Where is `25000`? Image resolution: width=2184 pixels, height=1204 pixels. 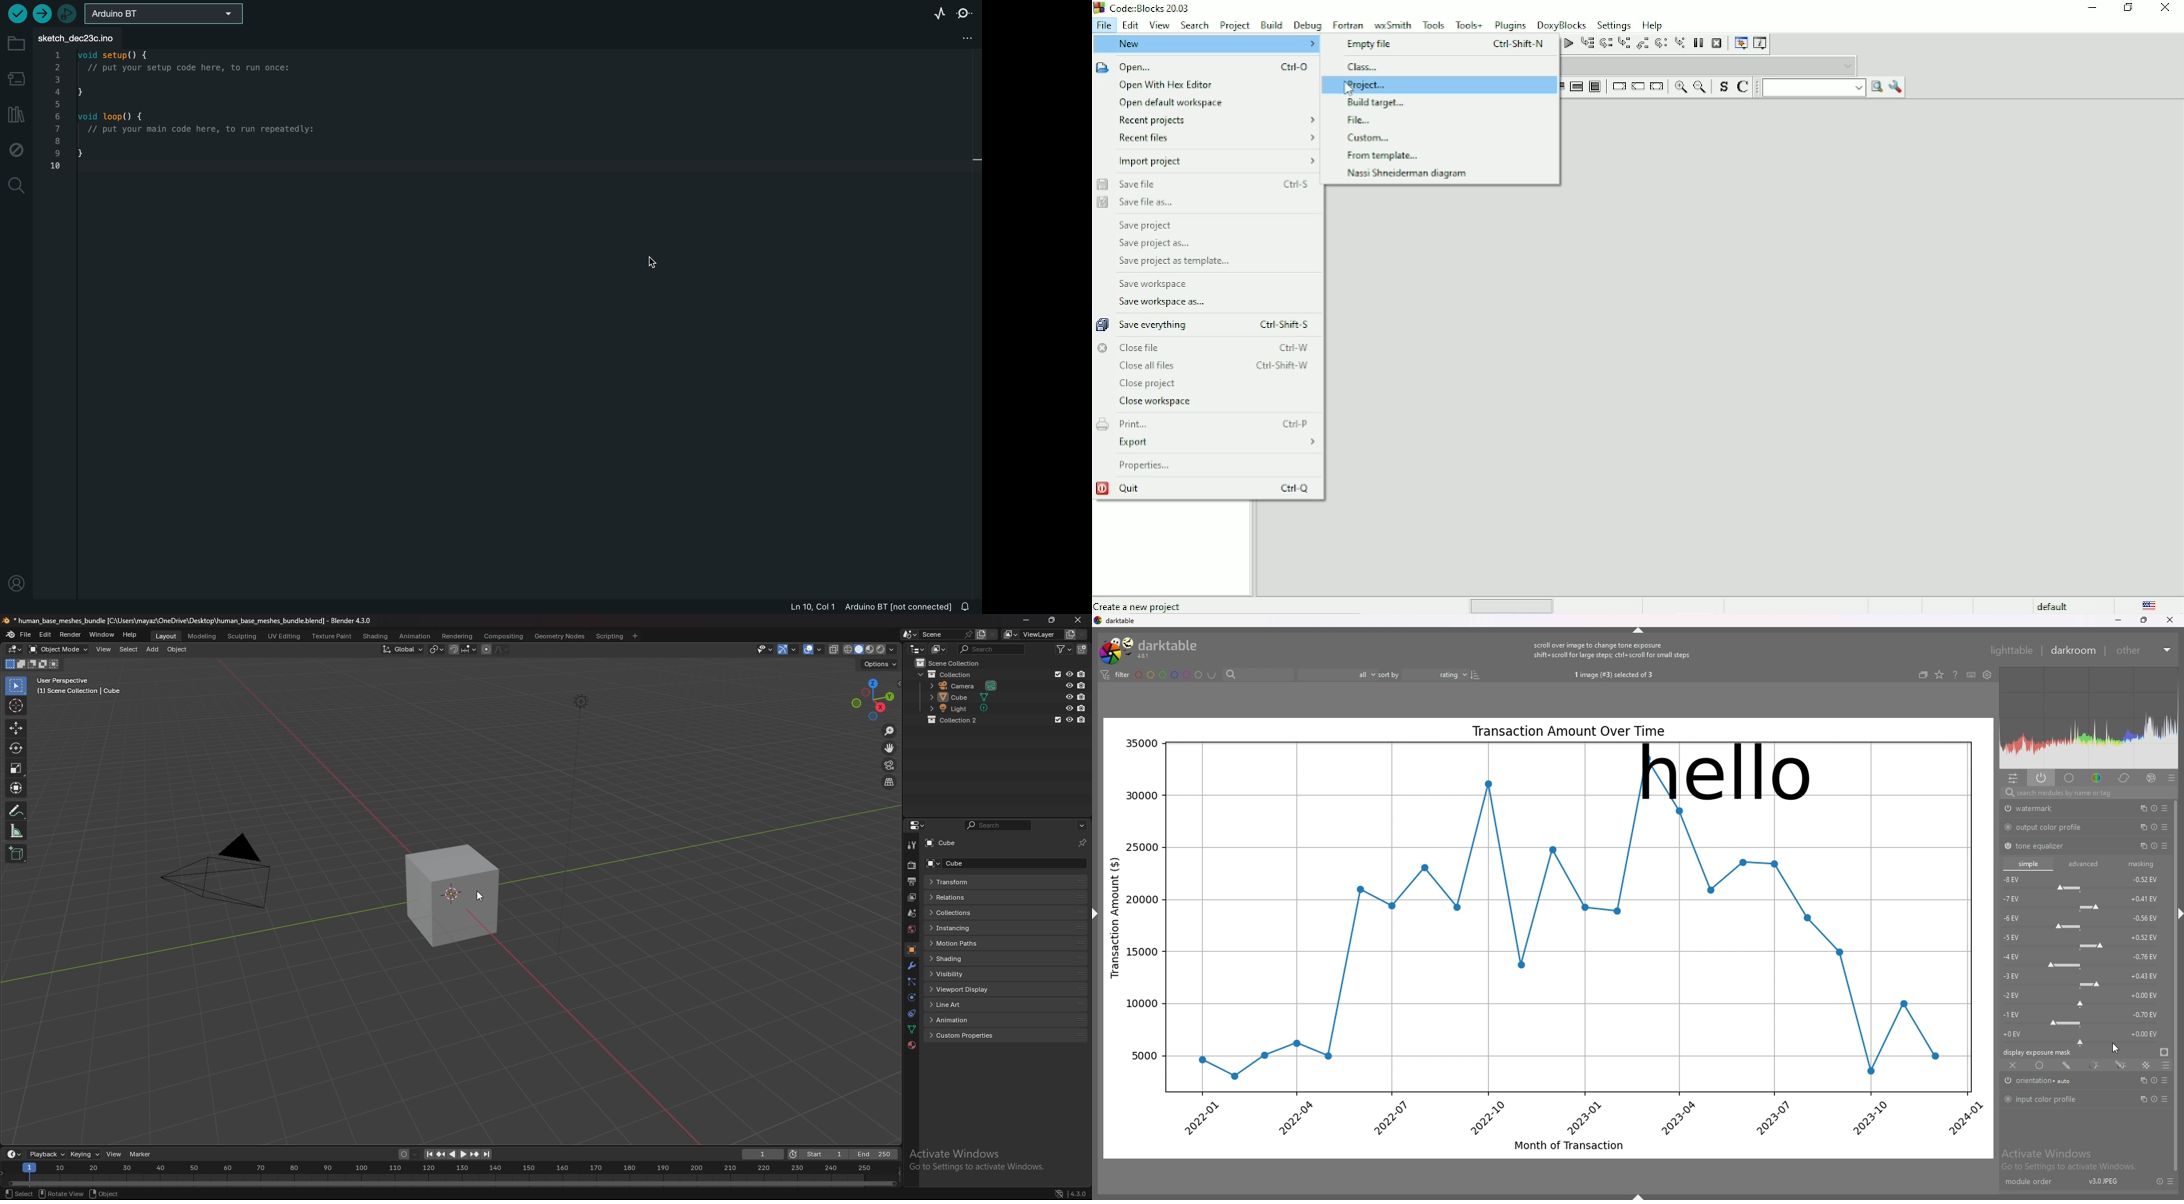 25000 is located at coordinates (1141, 847).